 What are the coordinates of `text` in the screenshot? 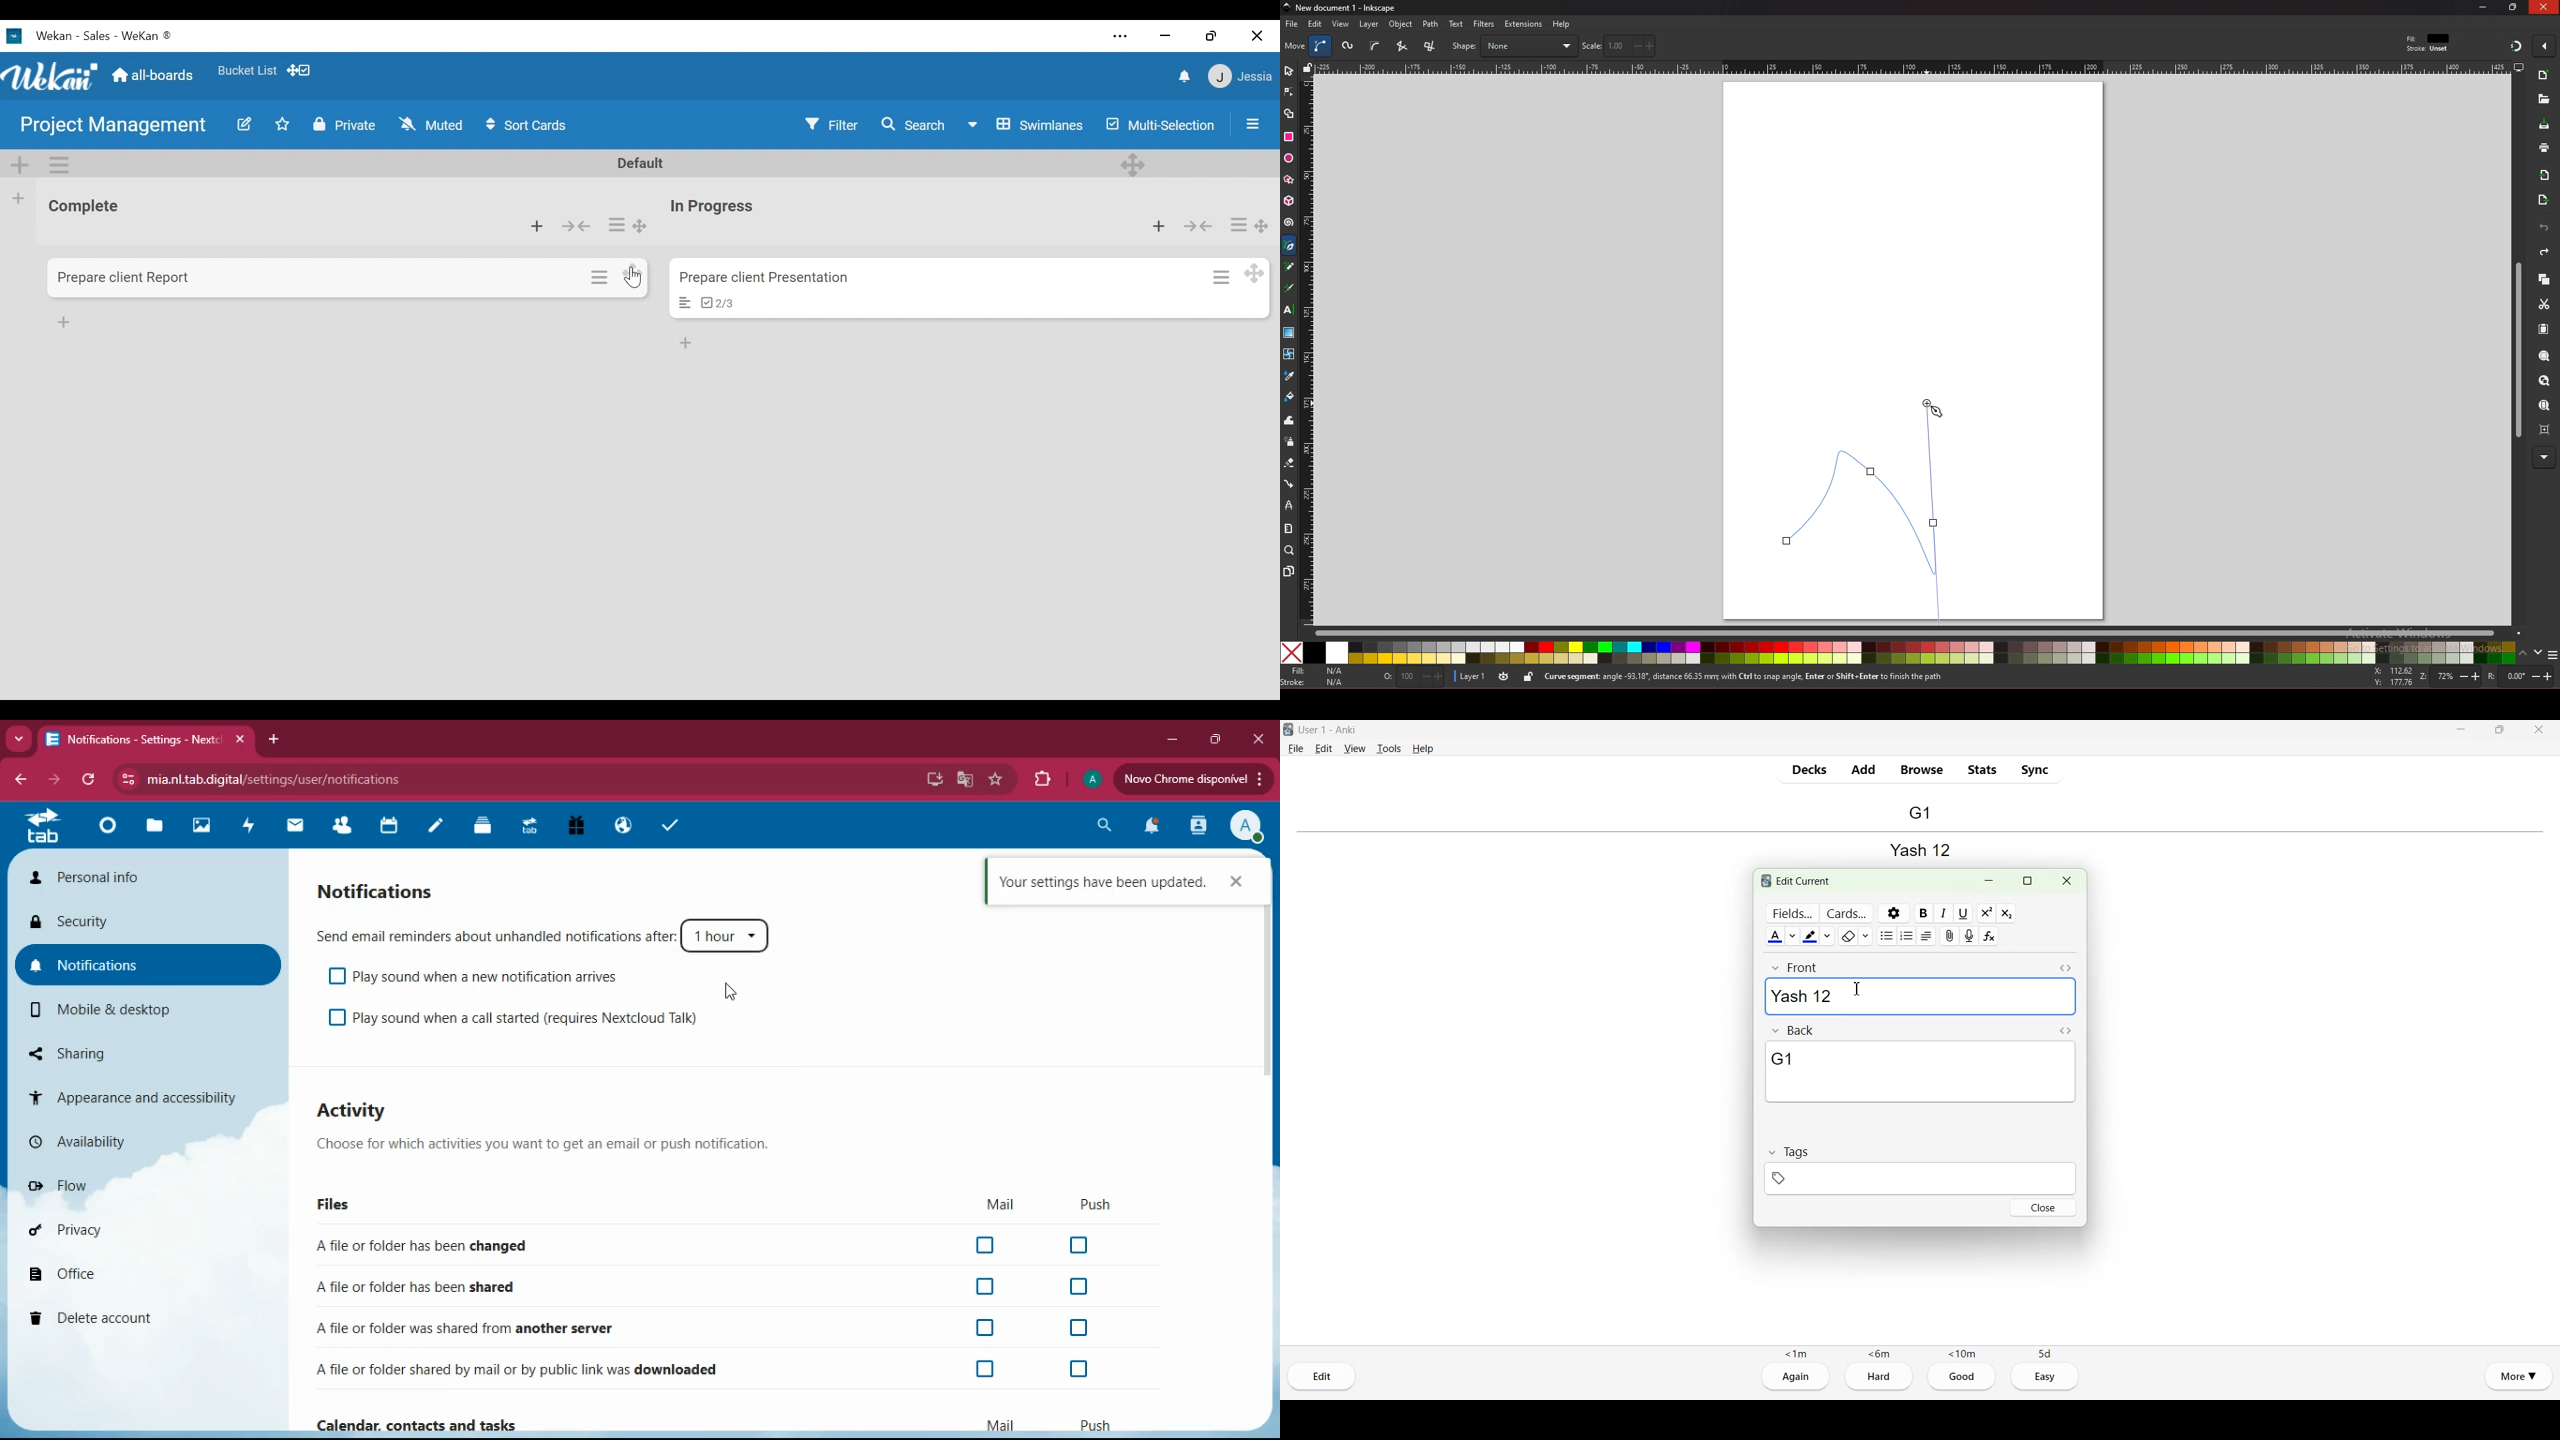 It's located at (1456, 24).